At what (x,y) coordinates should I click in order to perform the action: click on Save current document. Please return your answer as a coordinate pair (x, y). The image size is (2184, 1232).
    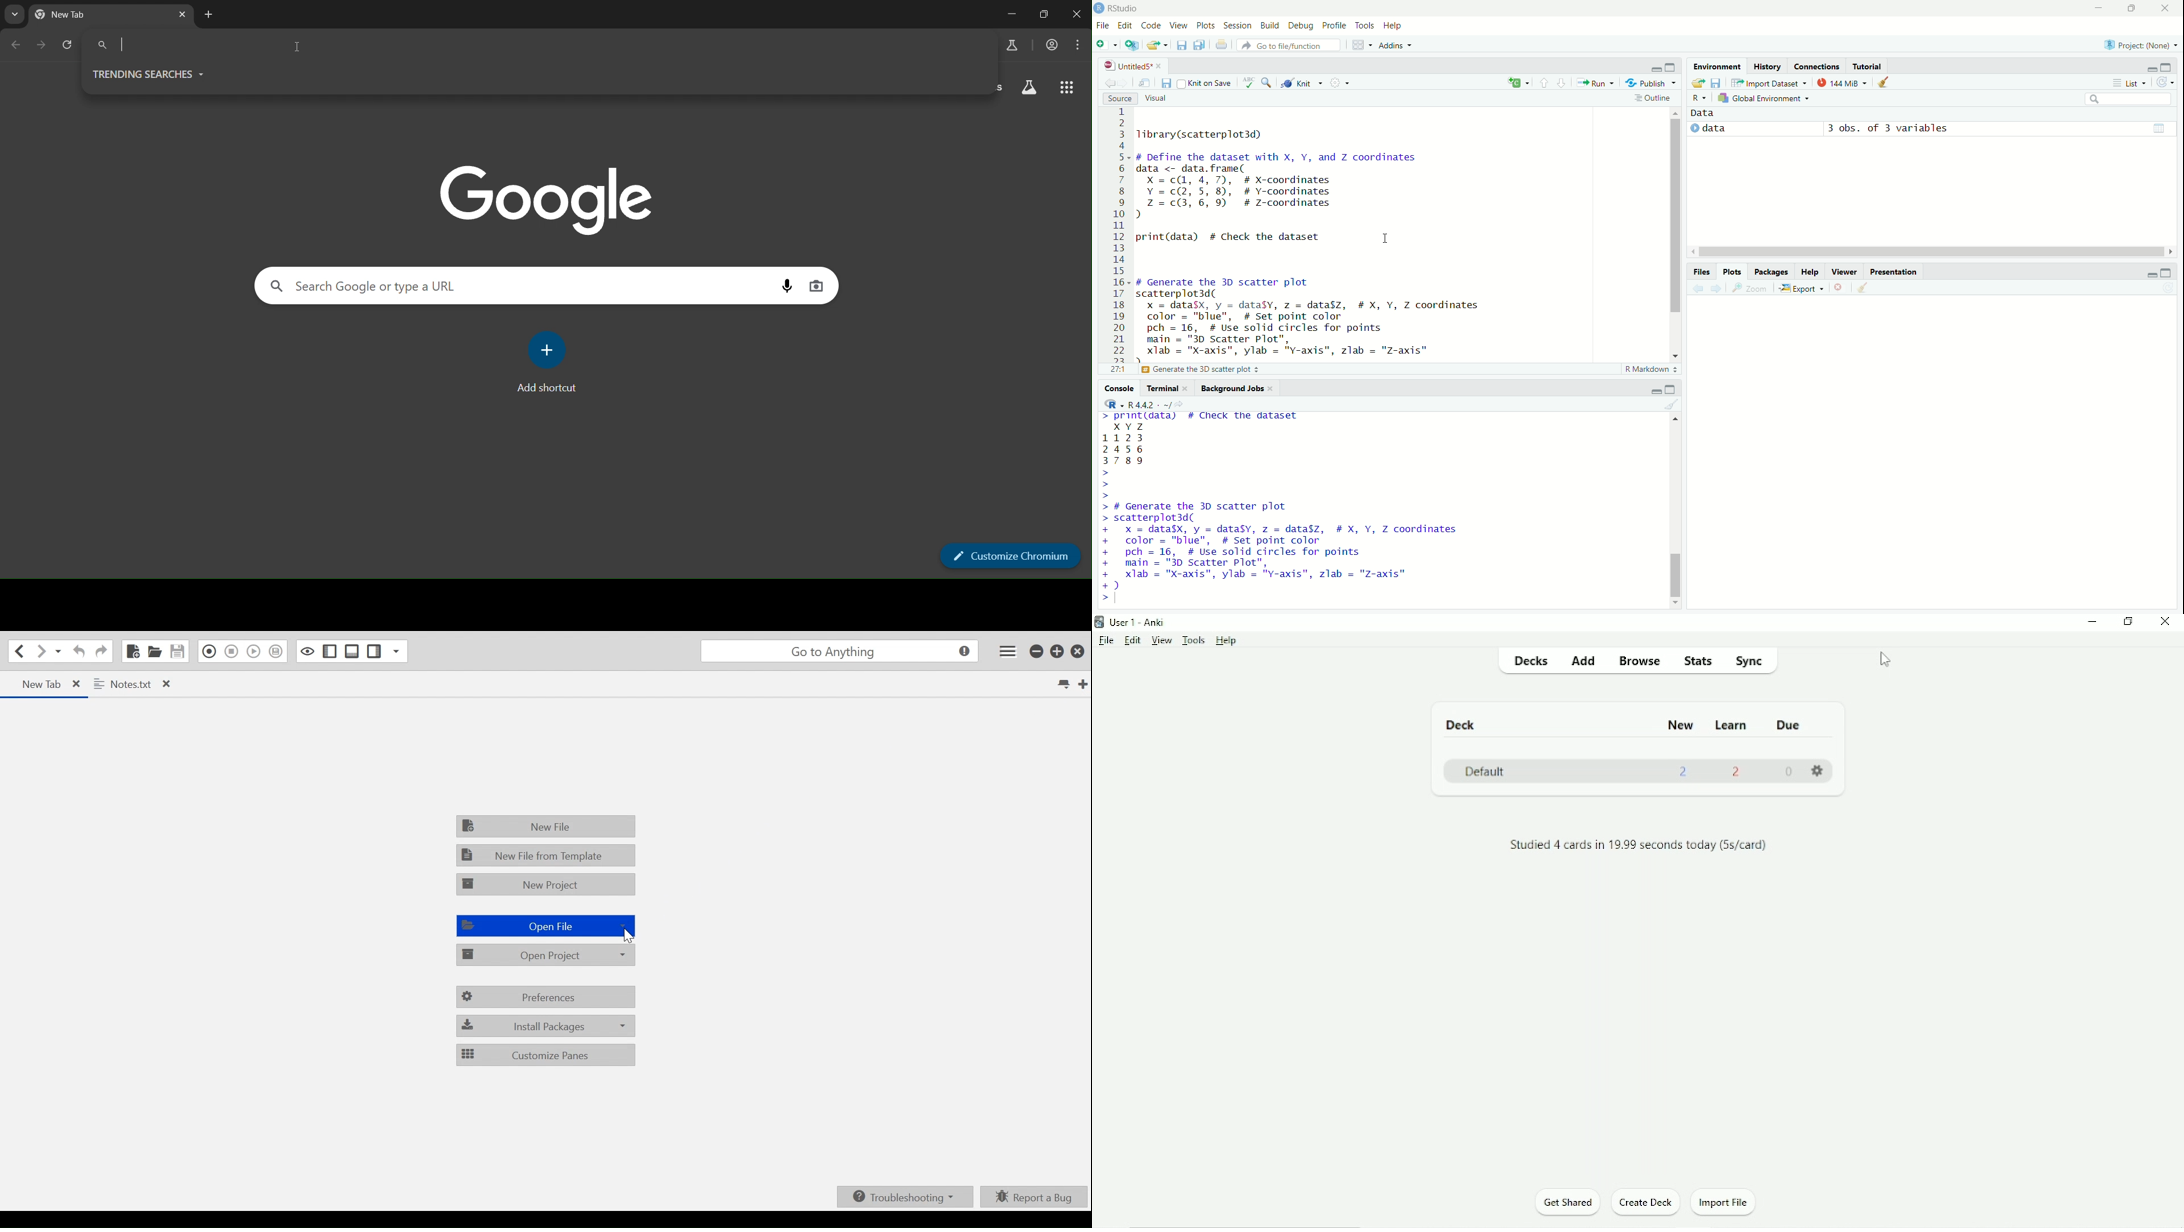
    Looking at the image, I should click on (1181, 44).